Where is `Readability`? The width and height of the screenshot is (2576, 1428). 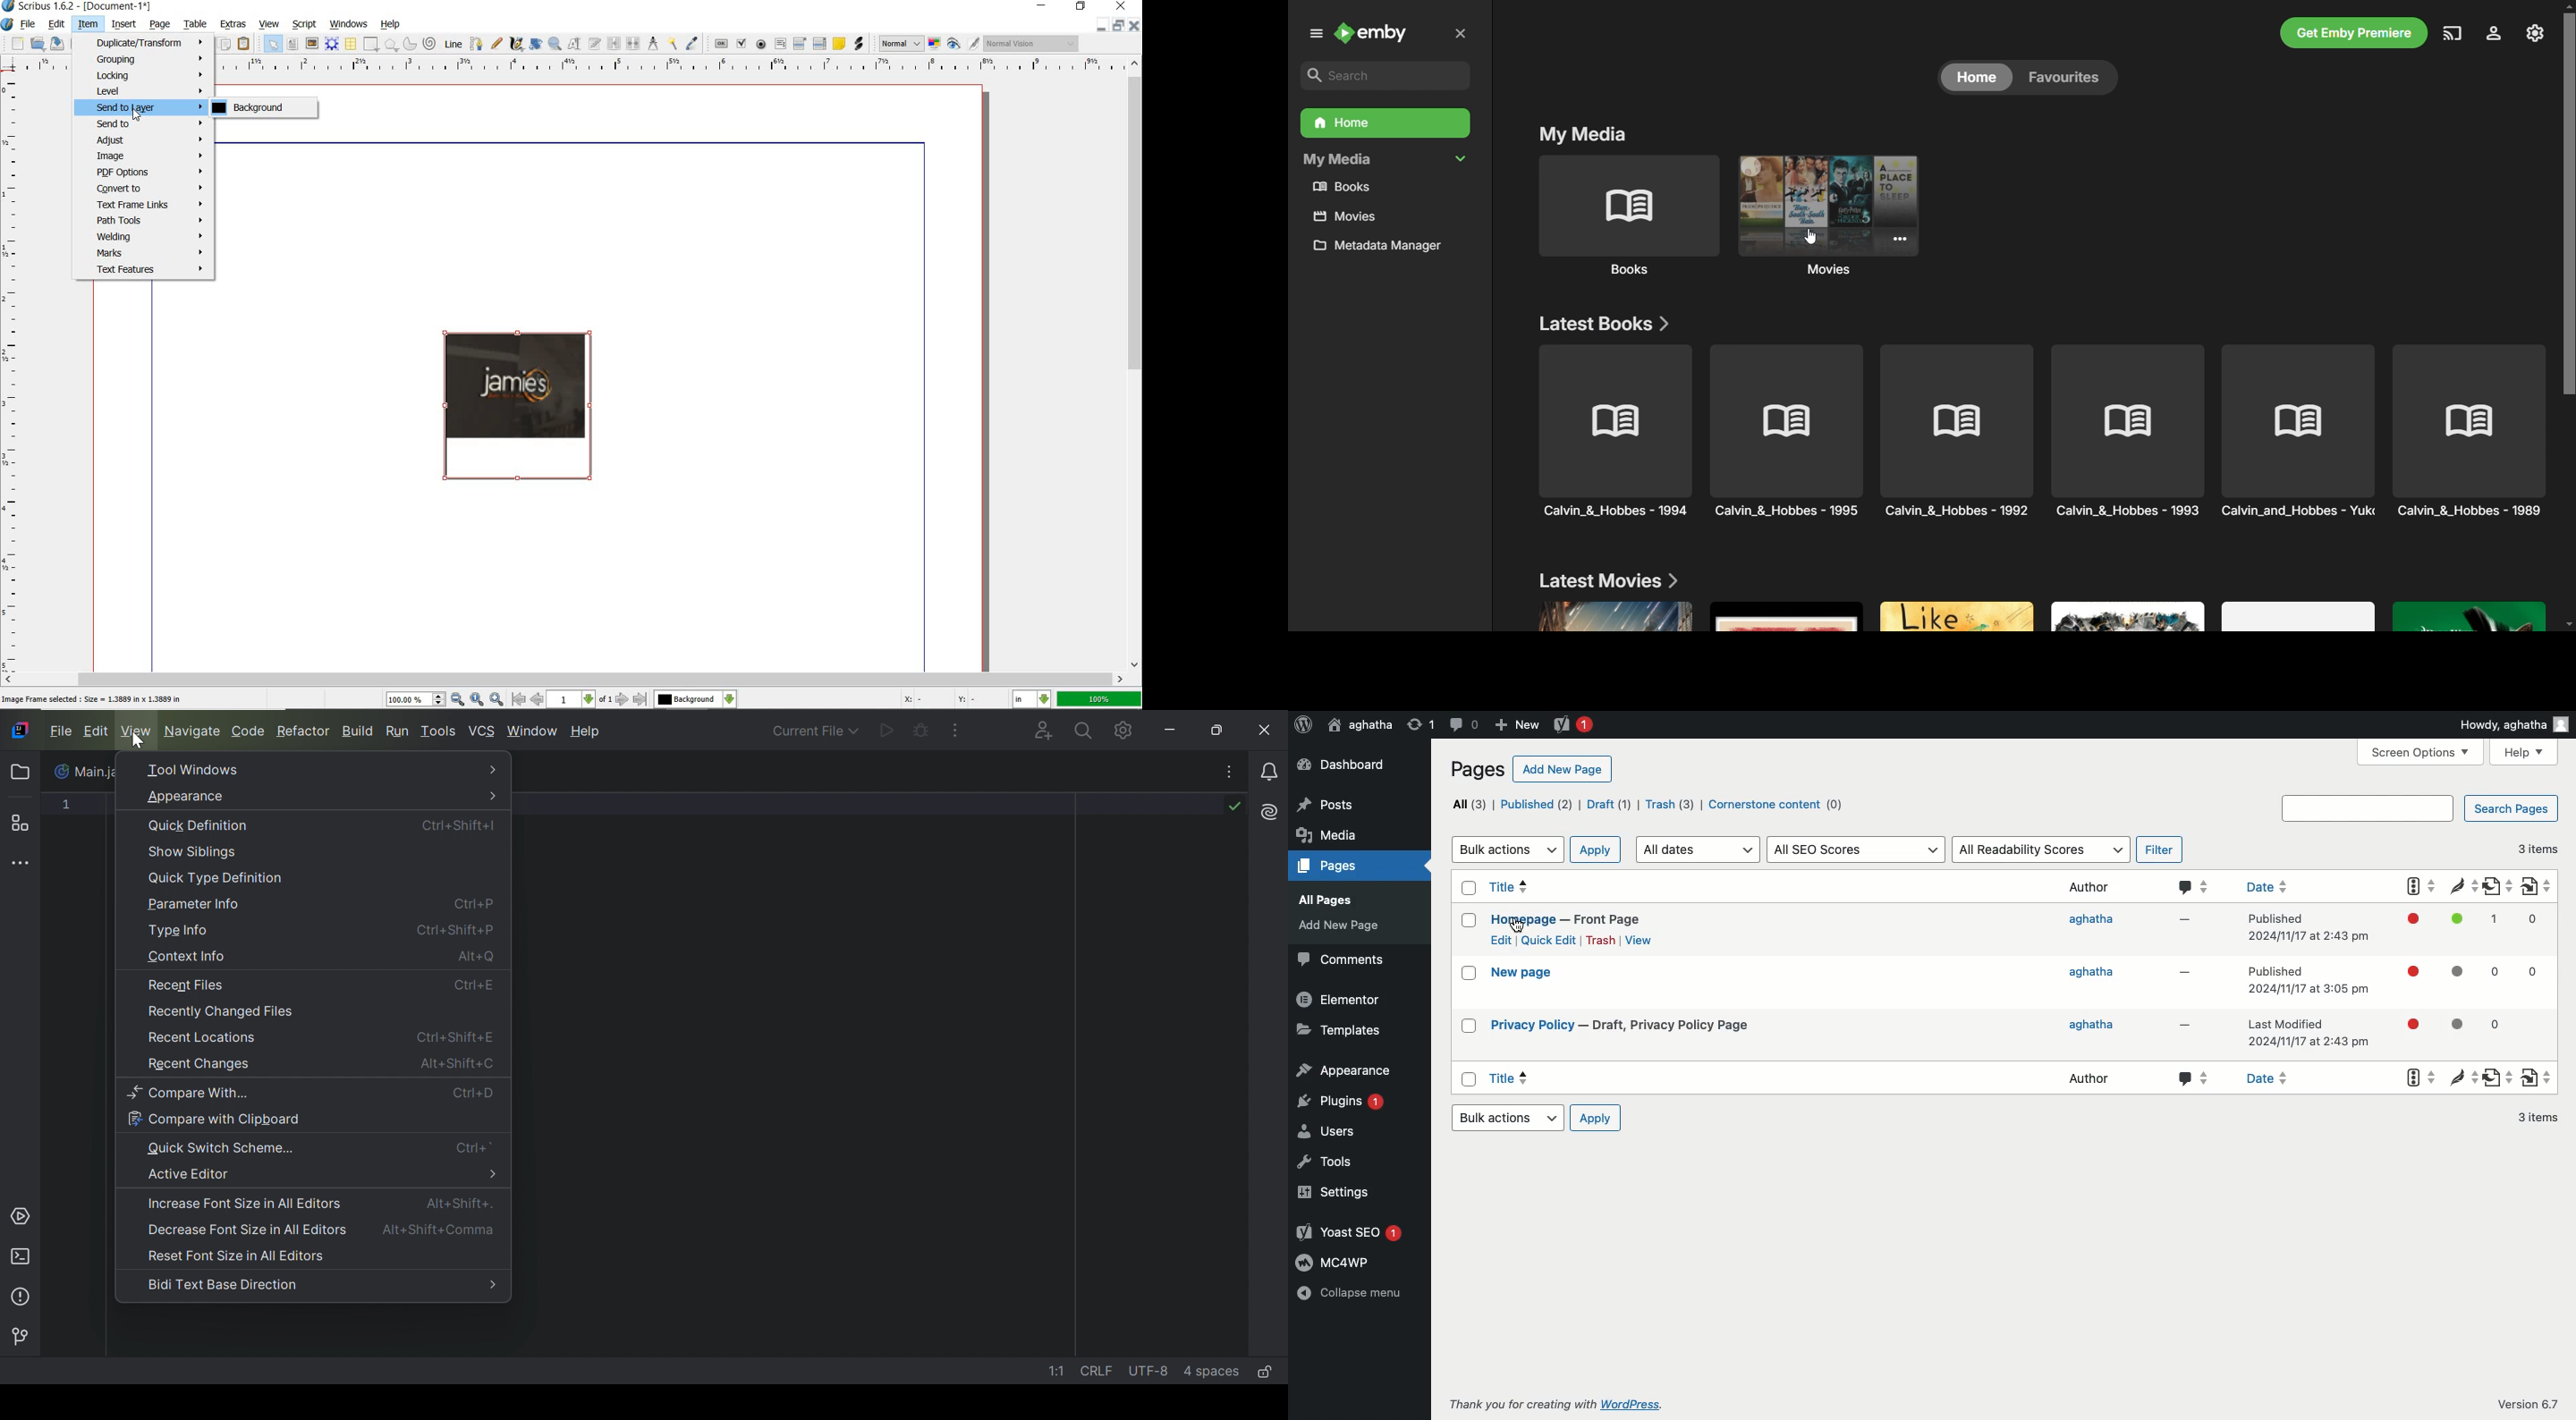 Readability is located at coordinates (2454, 980).